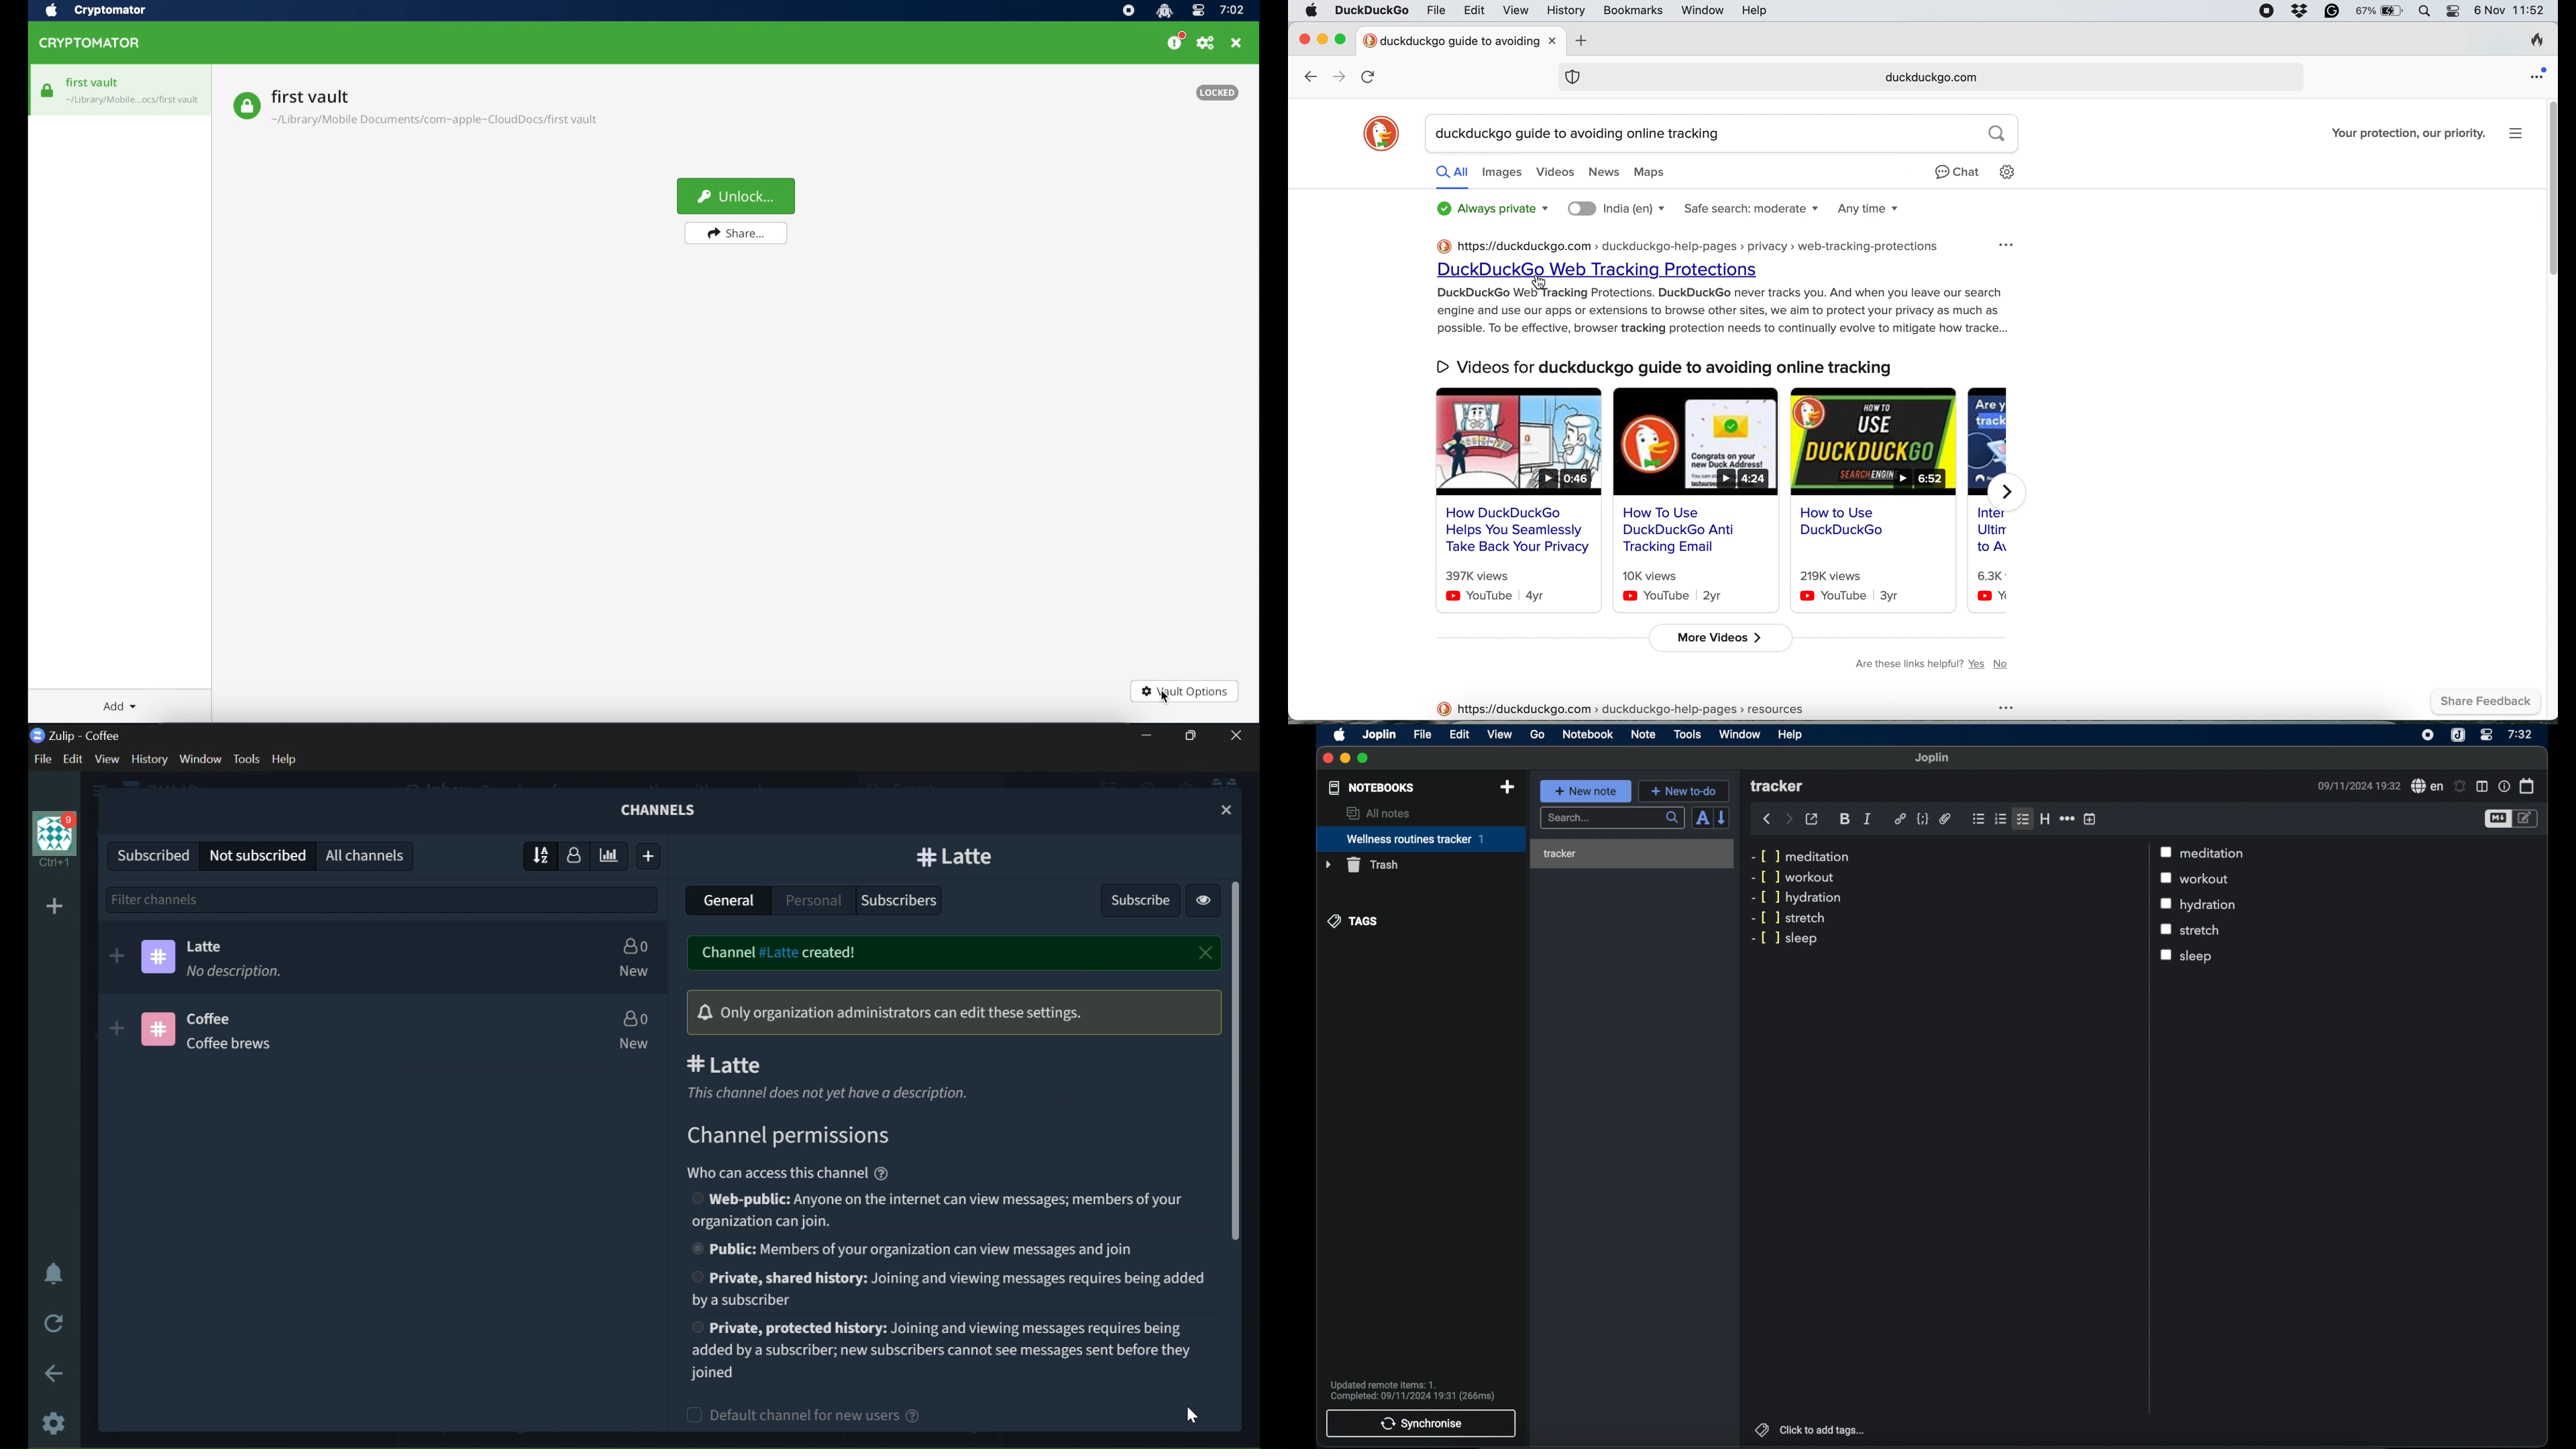 The height and width of the screenshot is (1456, 2576). What do you see at coordinates (1933, 758) in the screenshot?
I see `joplin` at bounding box center [1933, 758].